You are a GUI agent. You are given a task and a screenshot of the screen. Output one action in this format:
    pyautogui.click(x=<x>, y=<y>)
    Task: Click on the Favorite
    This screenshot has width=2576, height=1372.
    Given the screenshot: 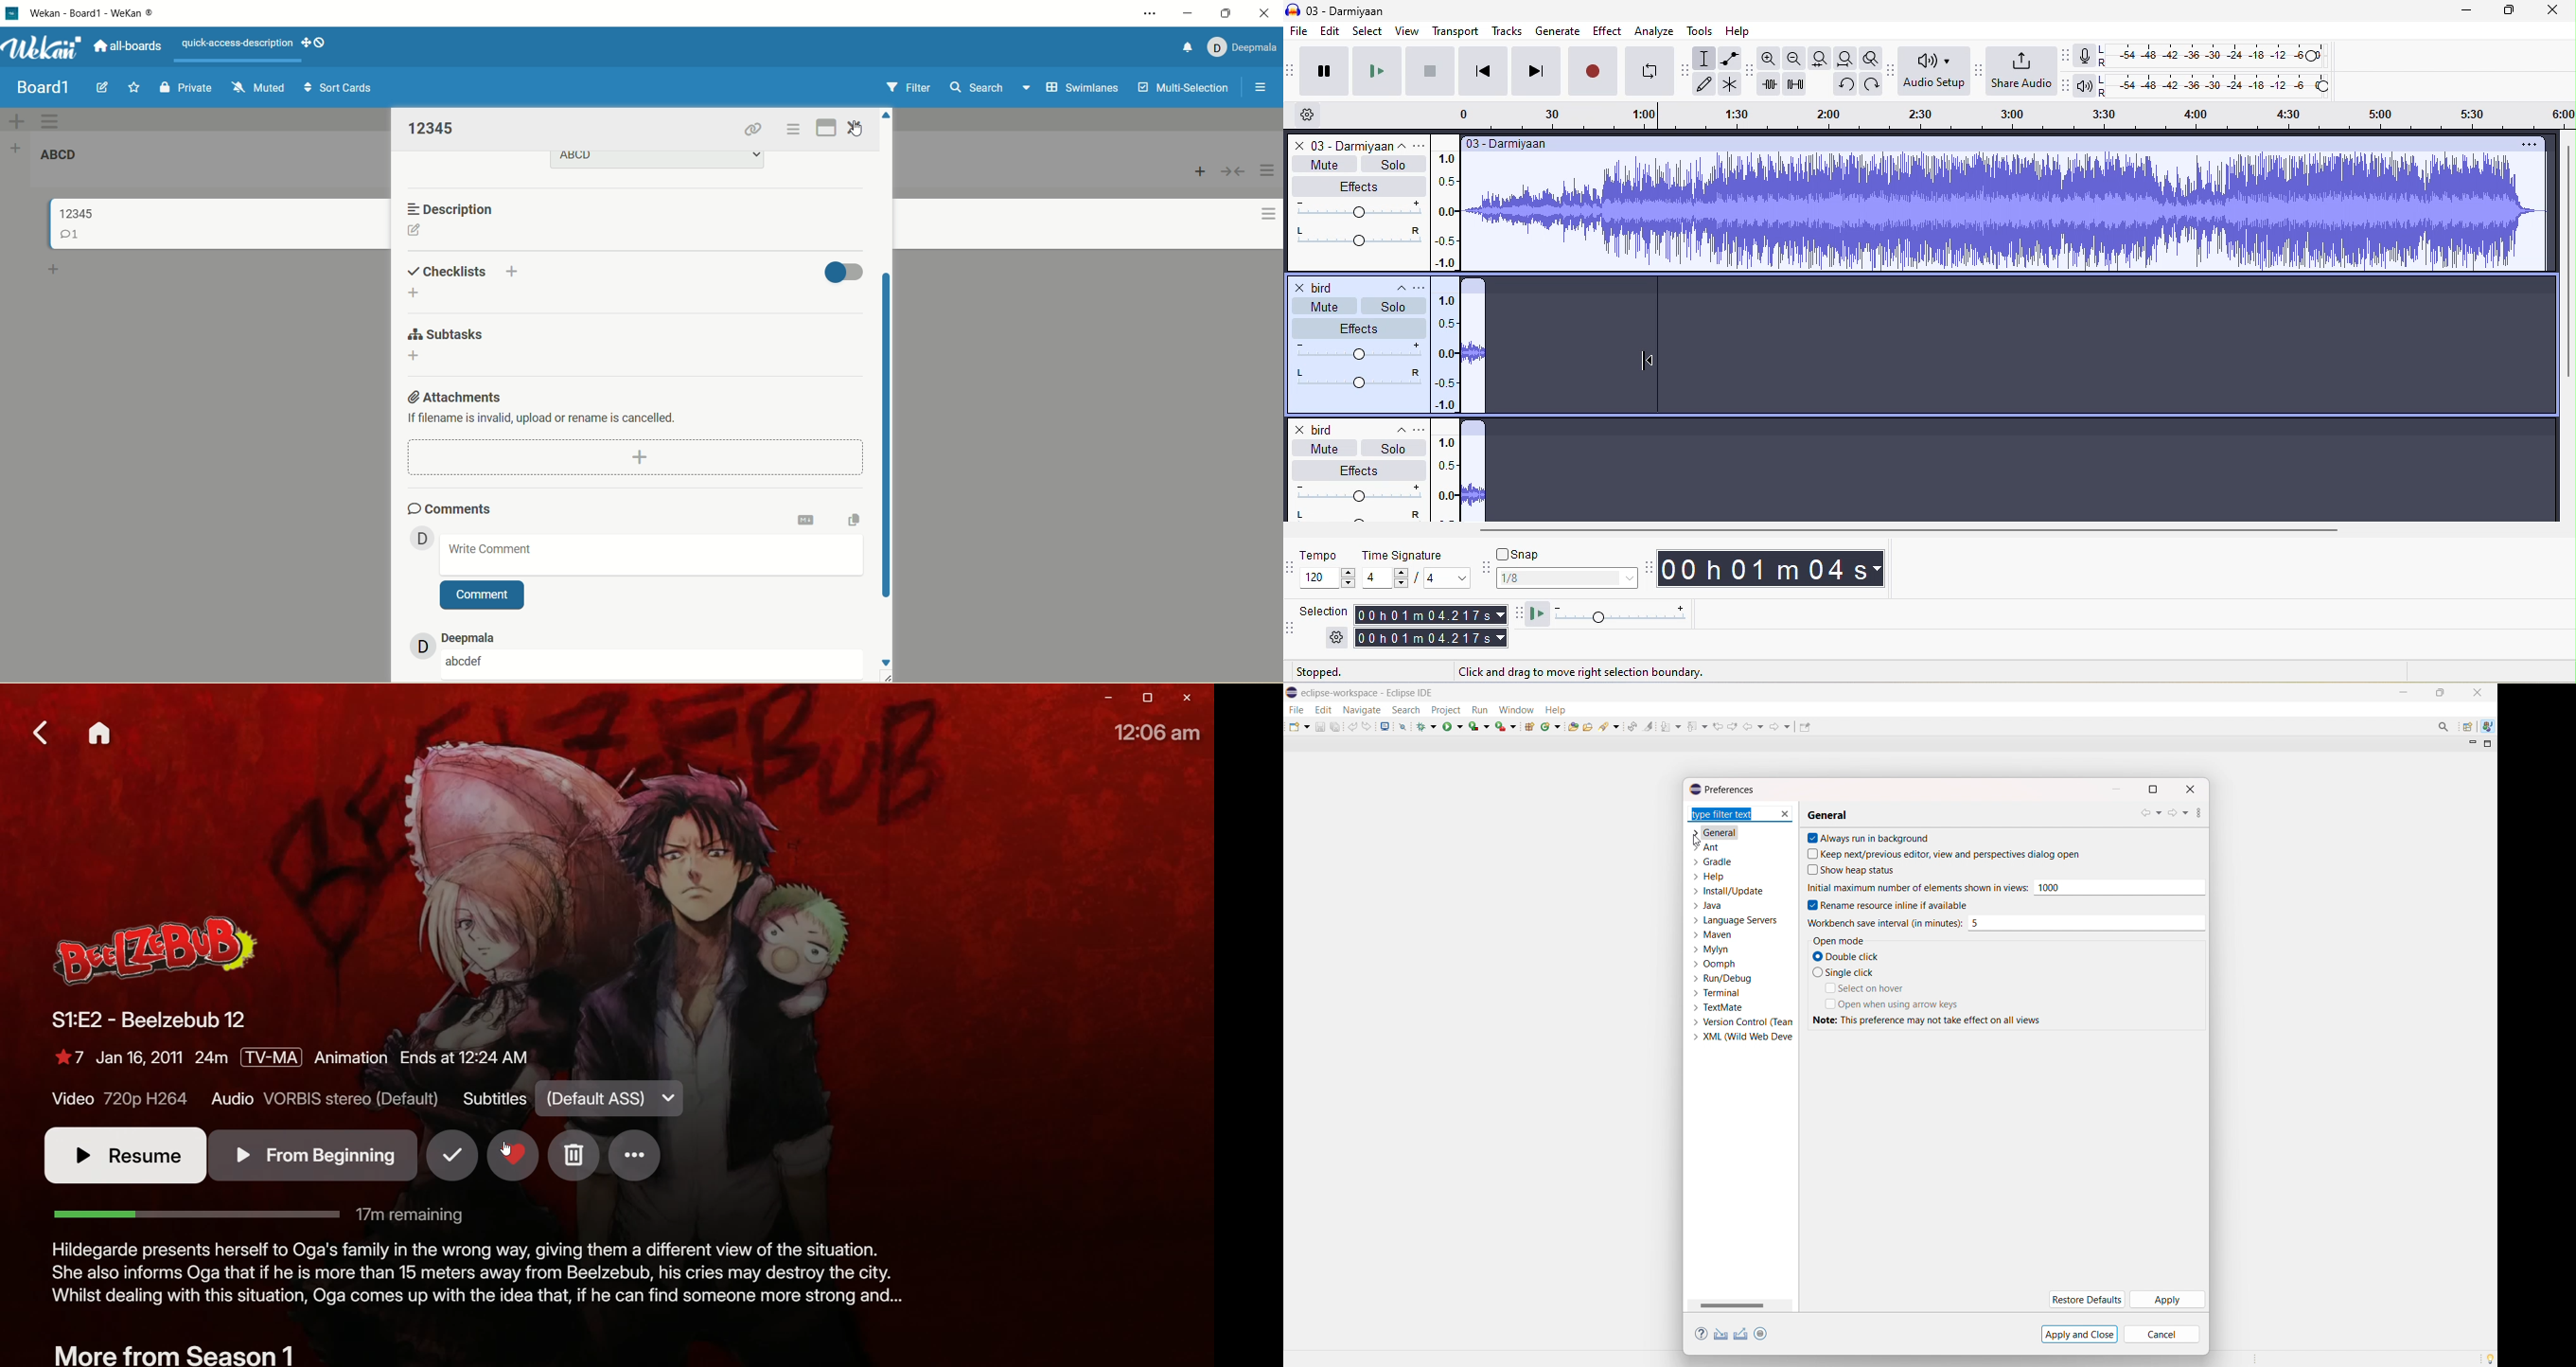 What is the action you would take?
    pyautogui.click(x=512, y=1172)
    